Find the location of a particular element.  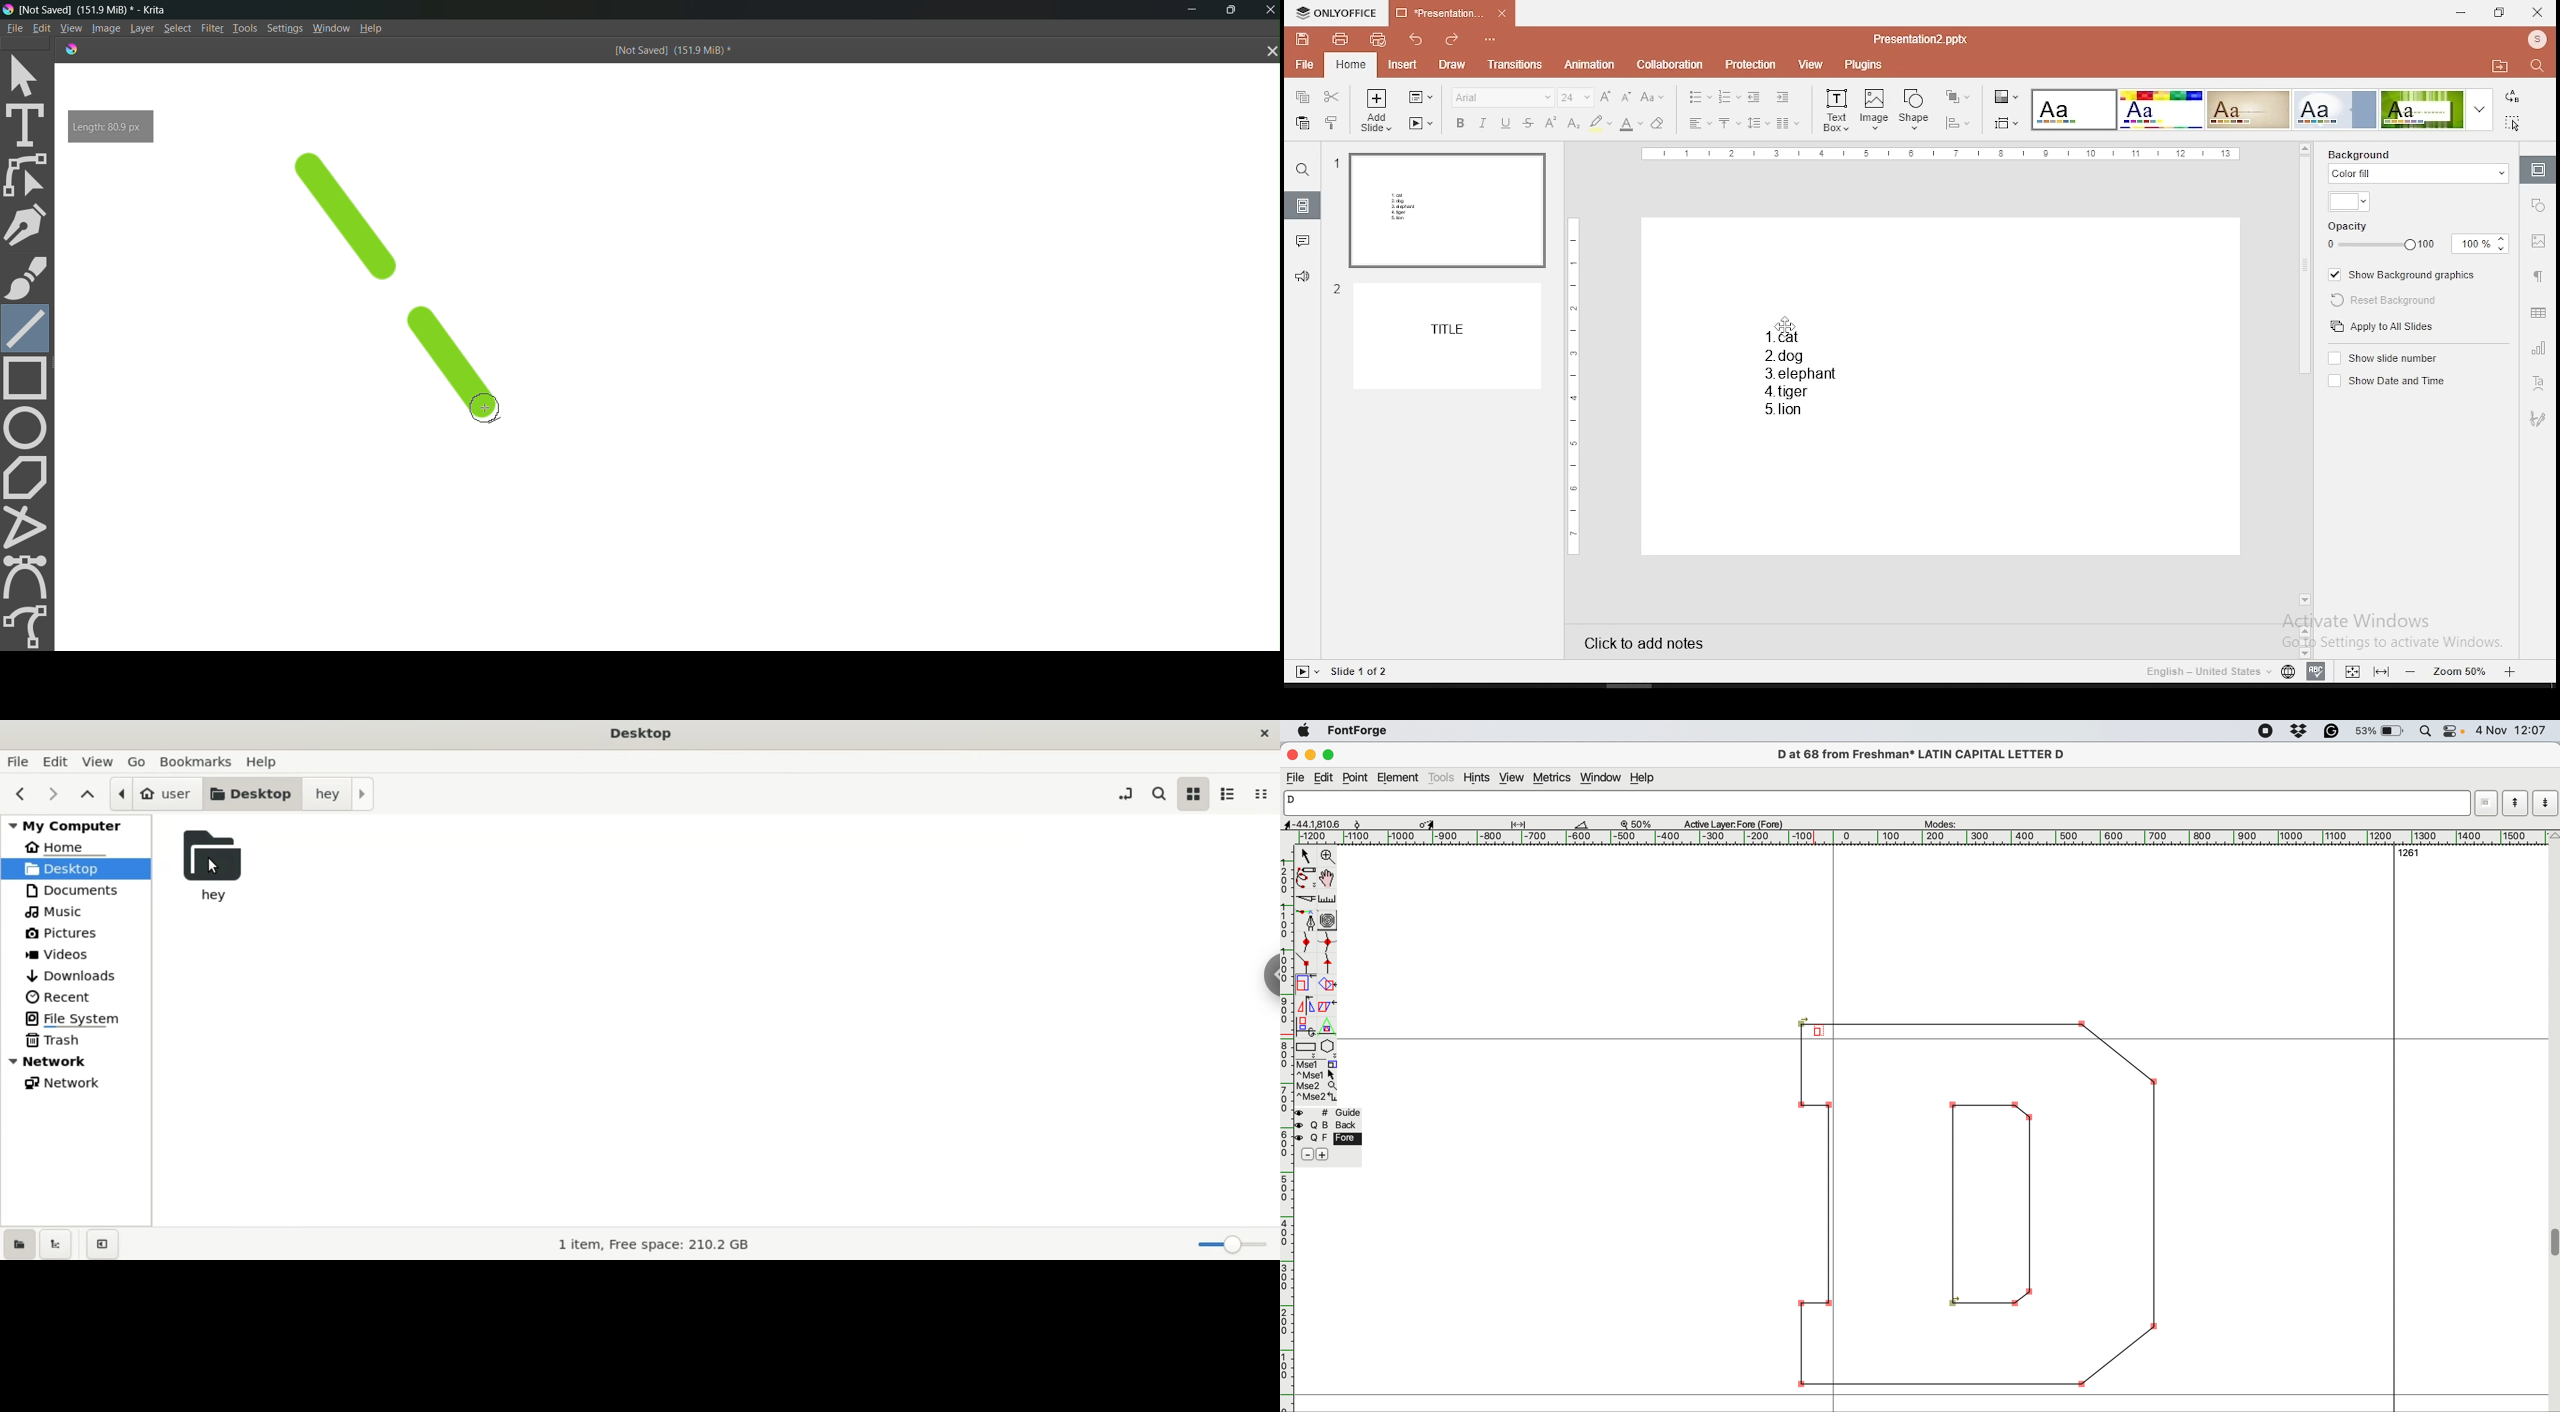

paragraph settings is located at coordinates (2537, 278).